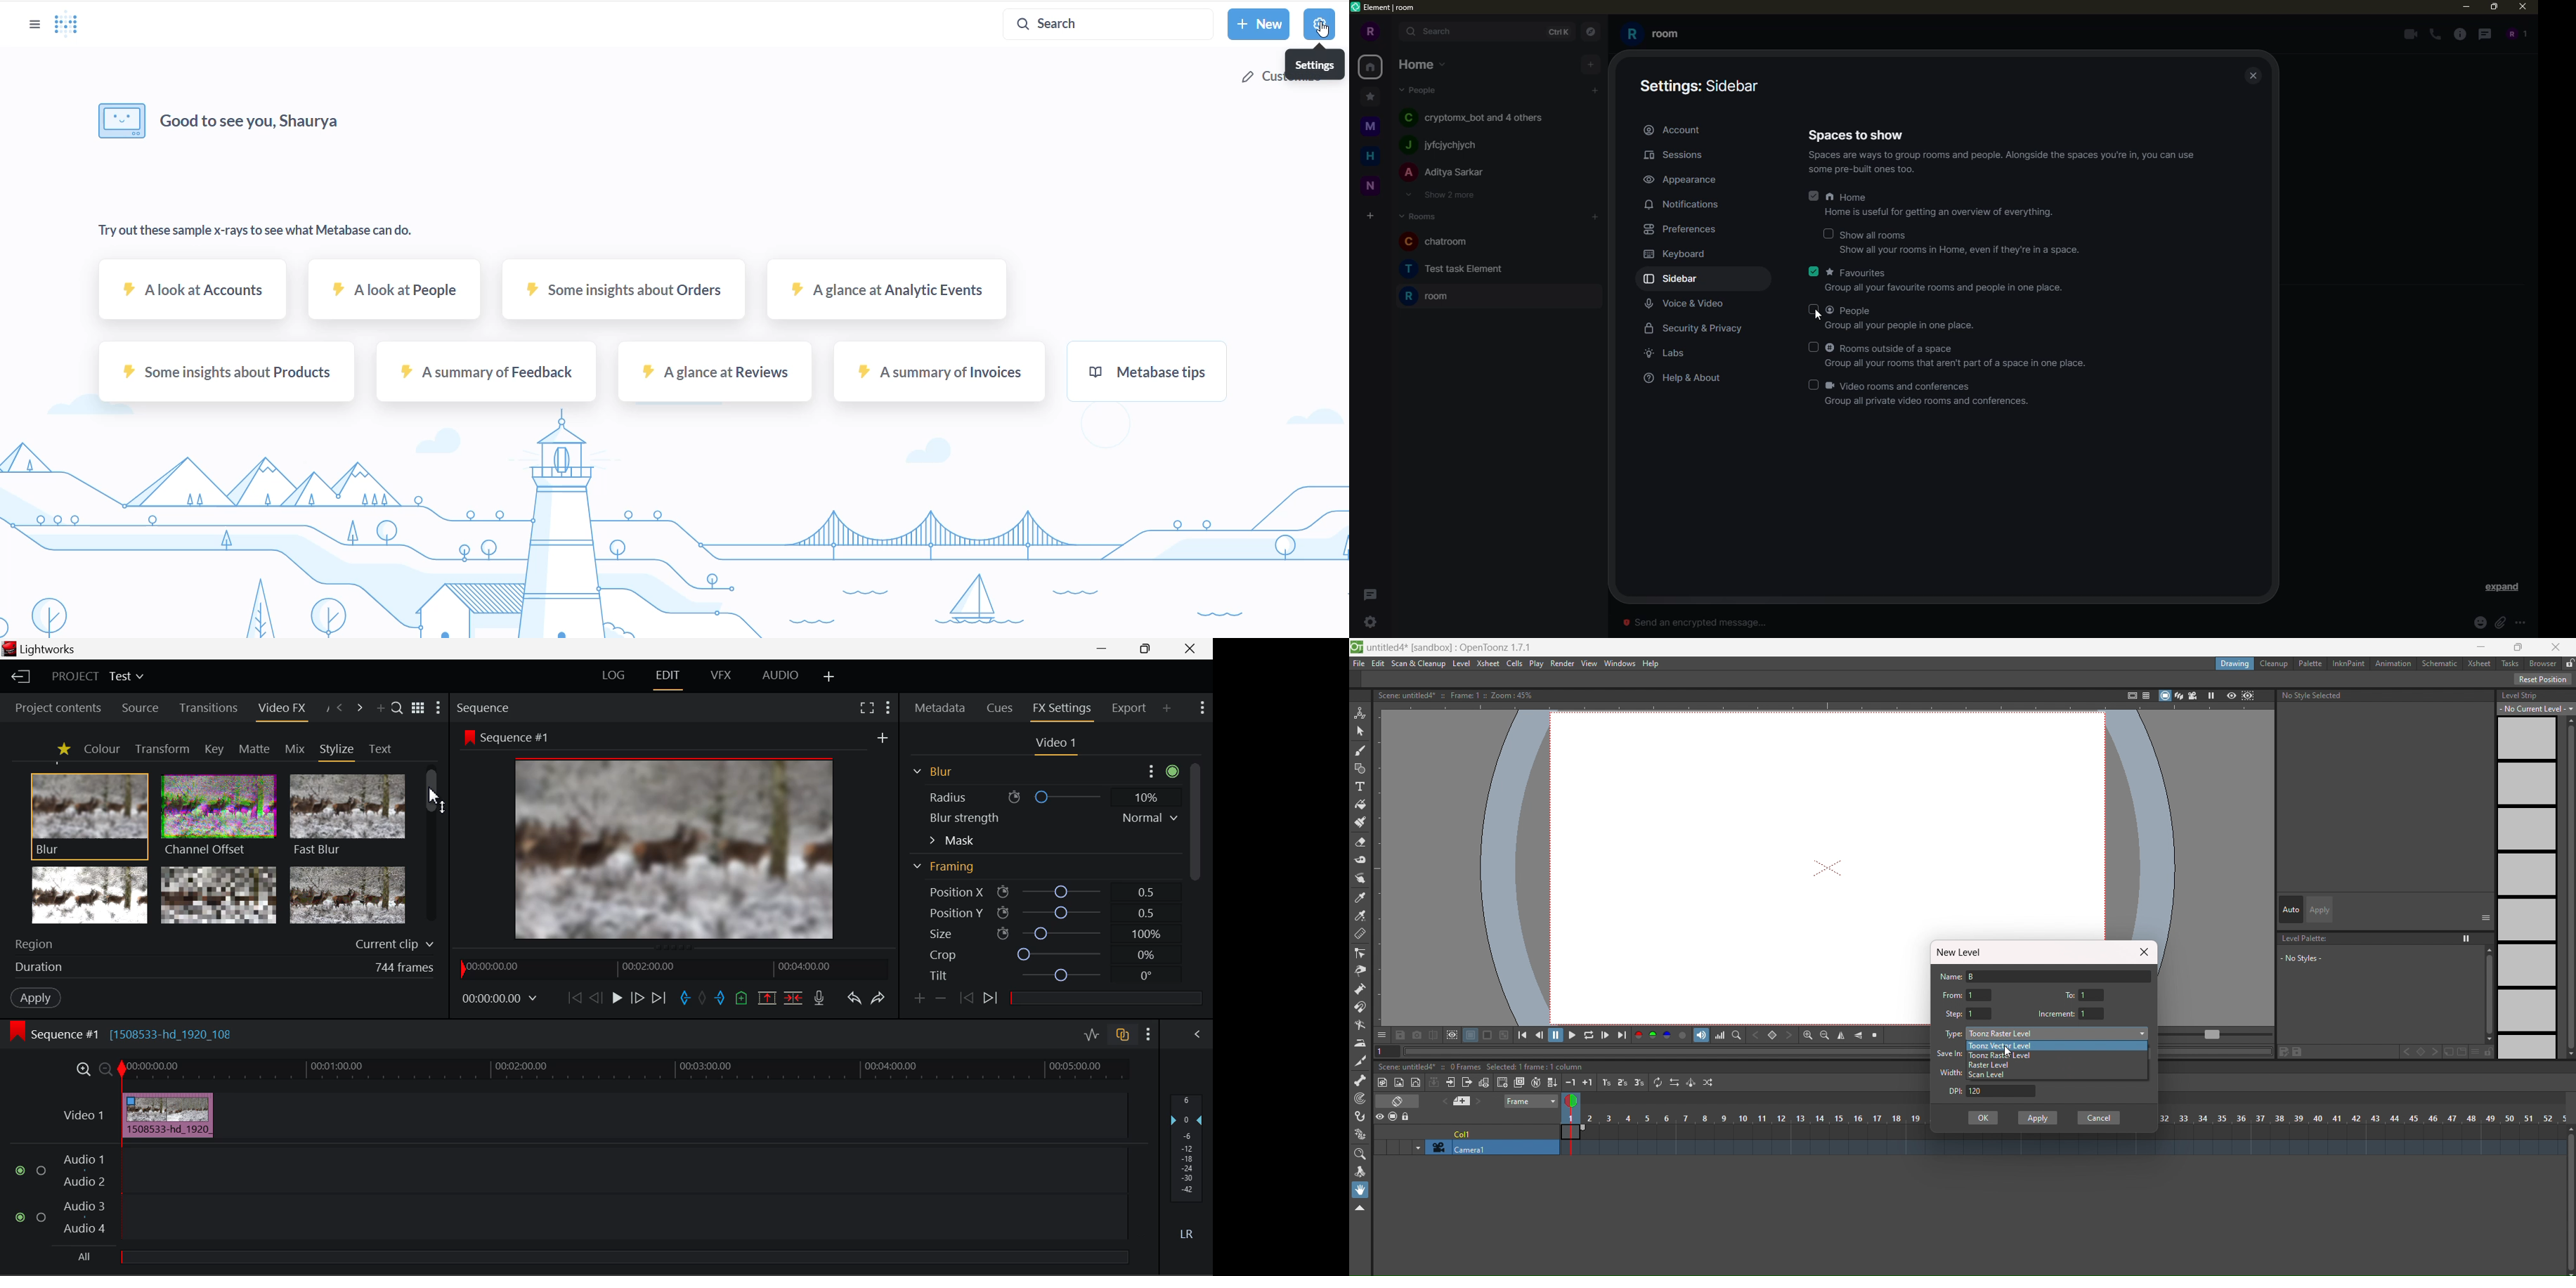 This screenshot has height=1288, width=2576. What do you see at coordinates (1420, 64) in the screenshot?
I see `home` at bounding box center [1420, 64].